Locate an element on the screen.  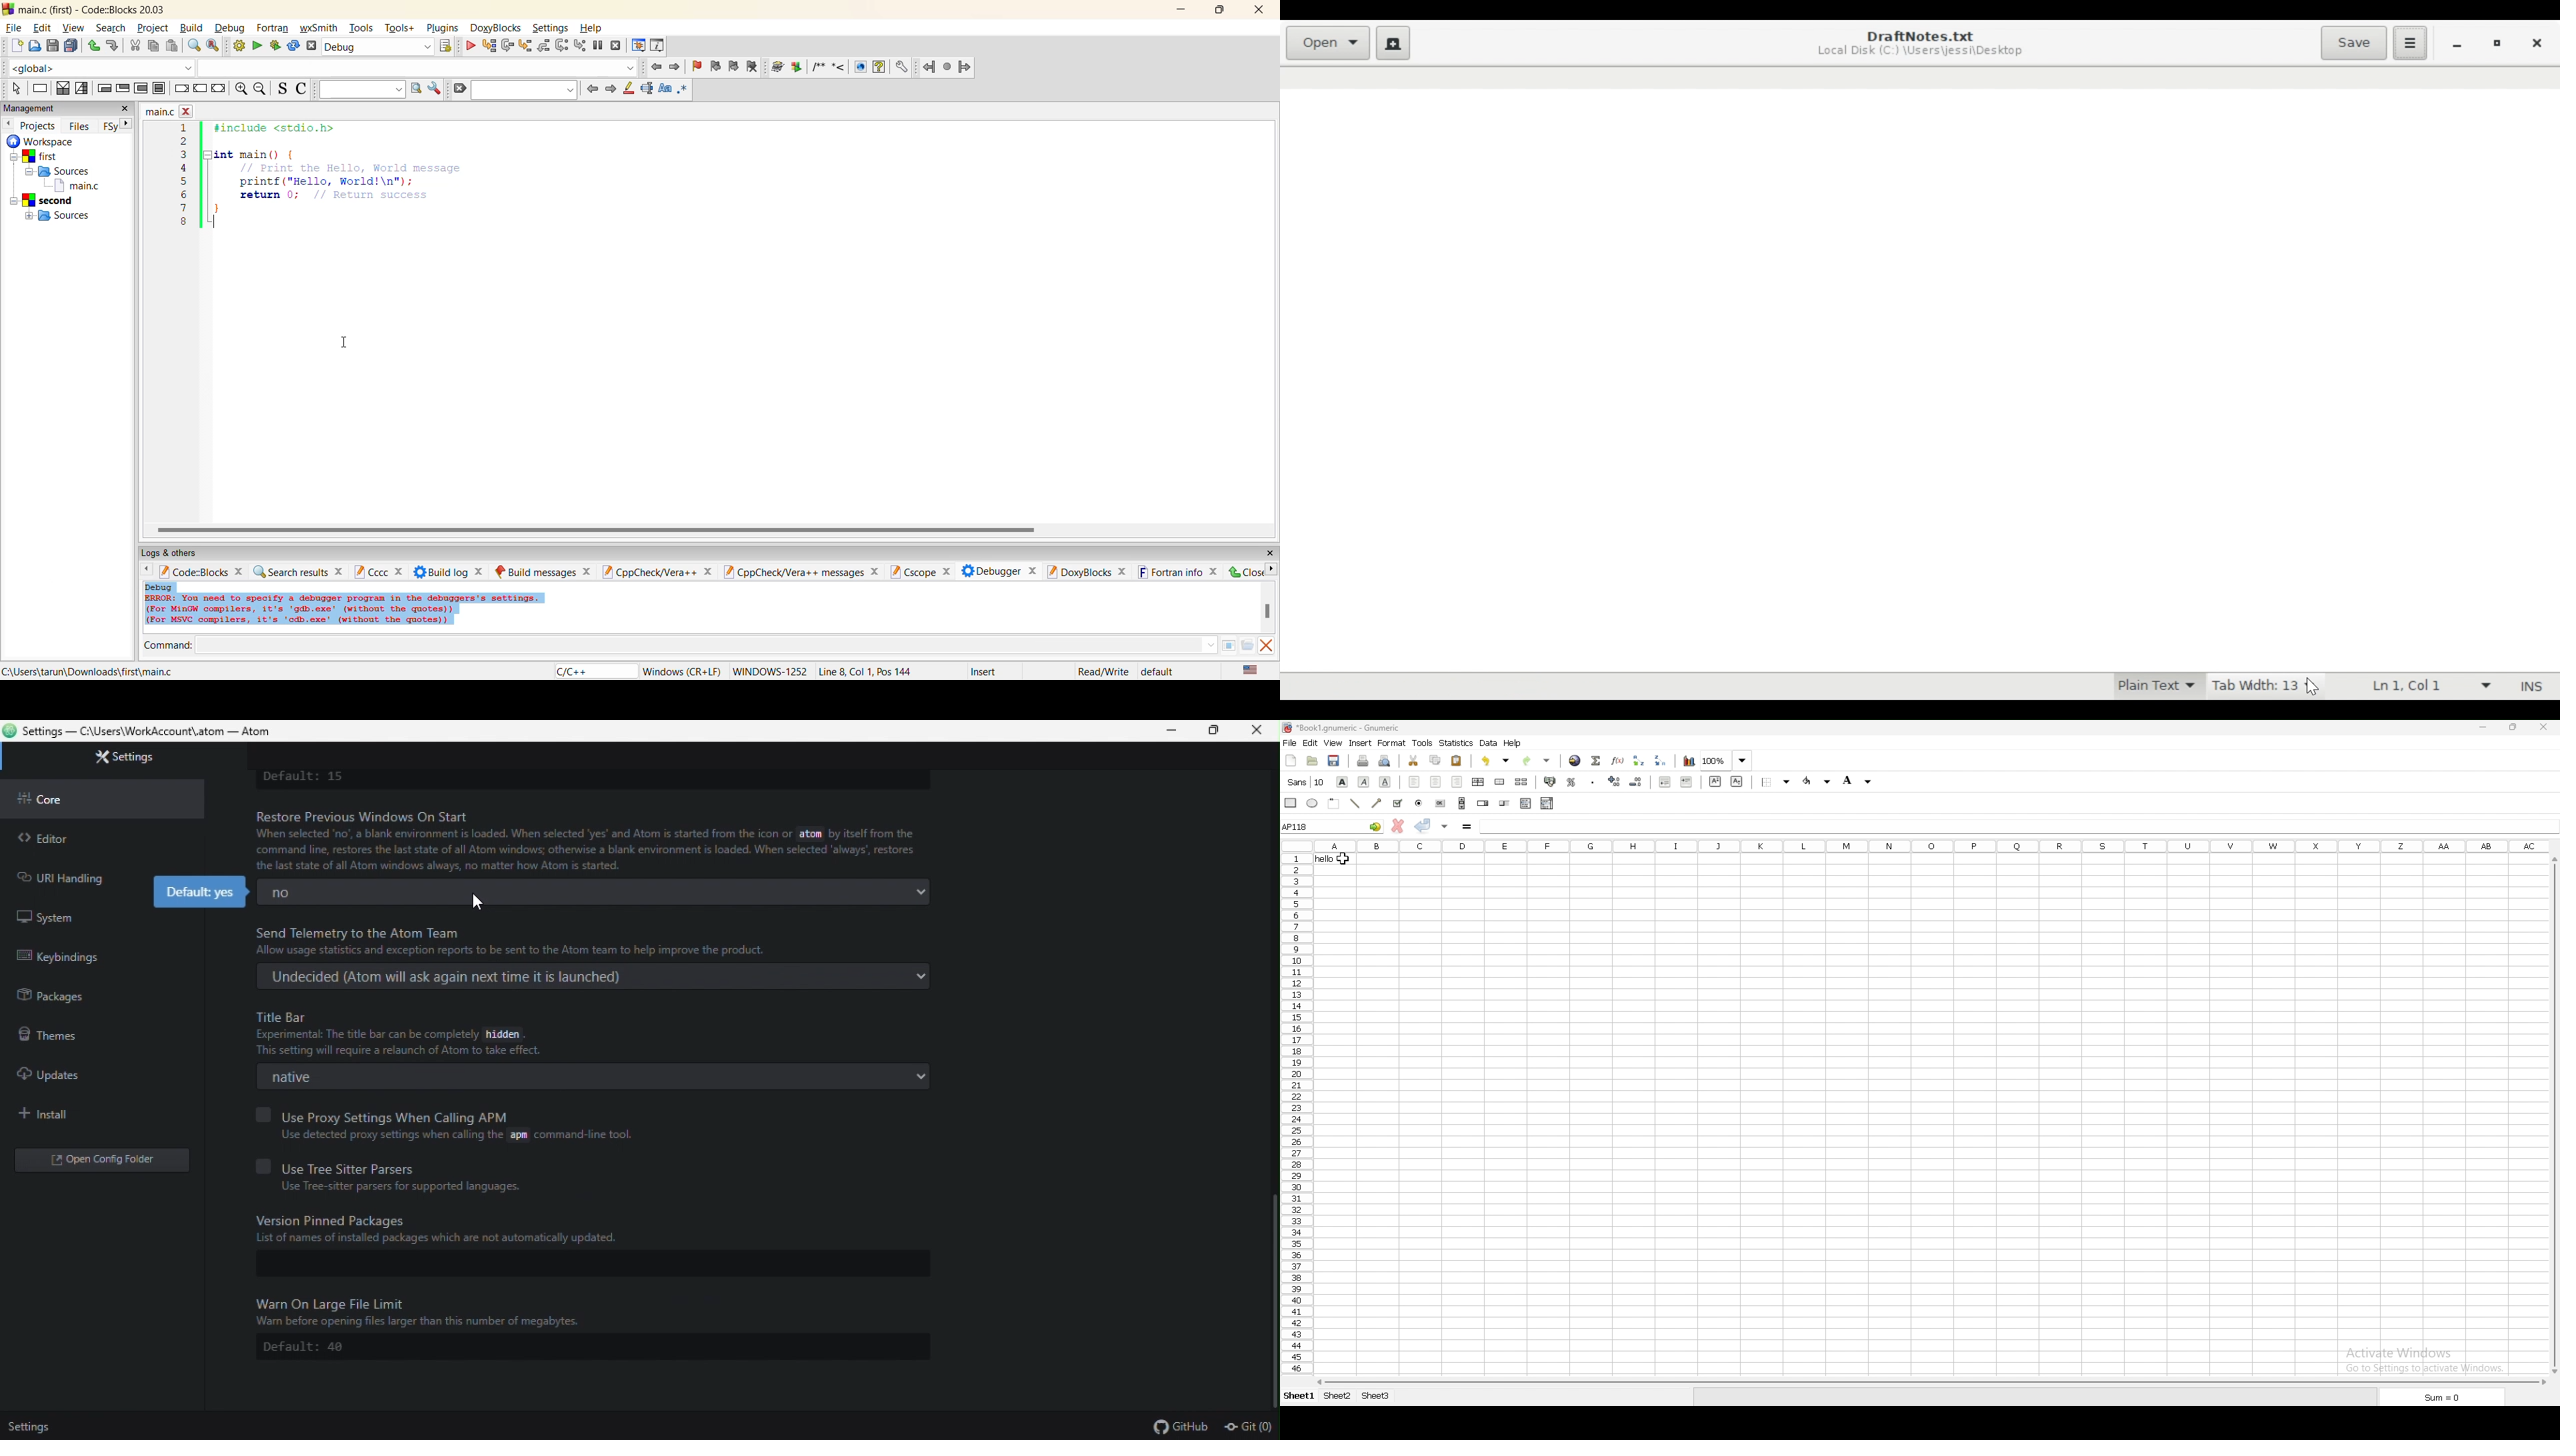
maximize is located at coordinates (1221, 10).